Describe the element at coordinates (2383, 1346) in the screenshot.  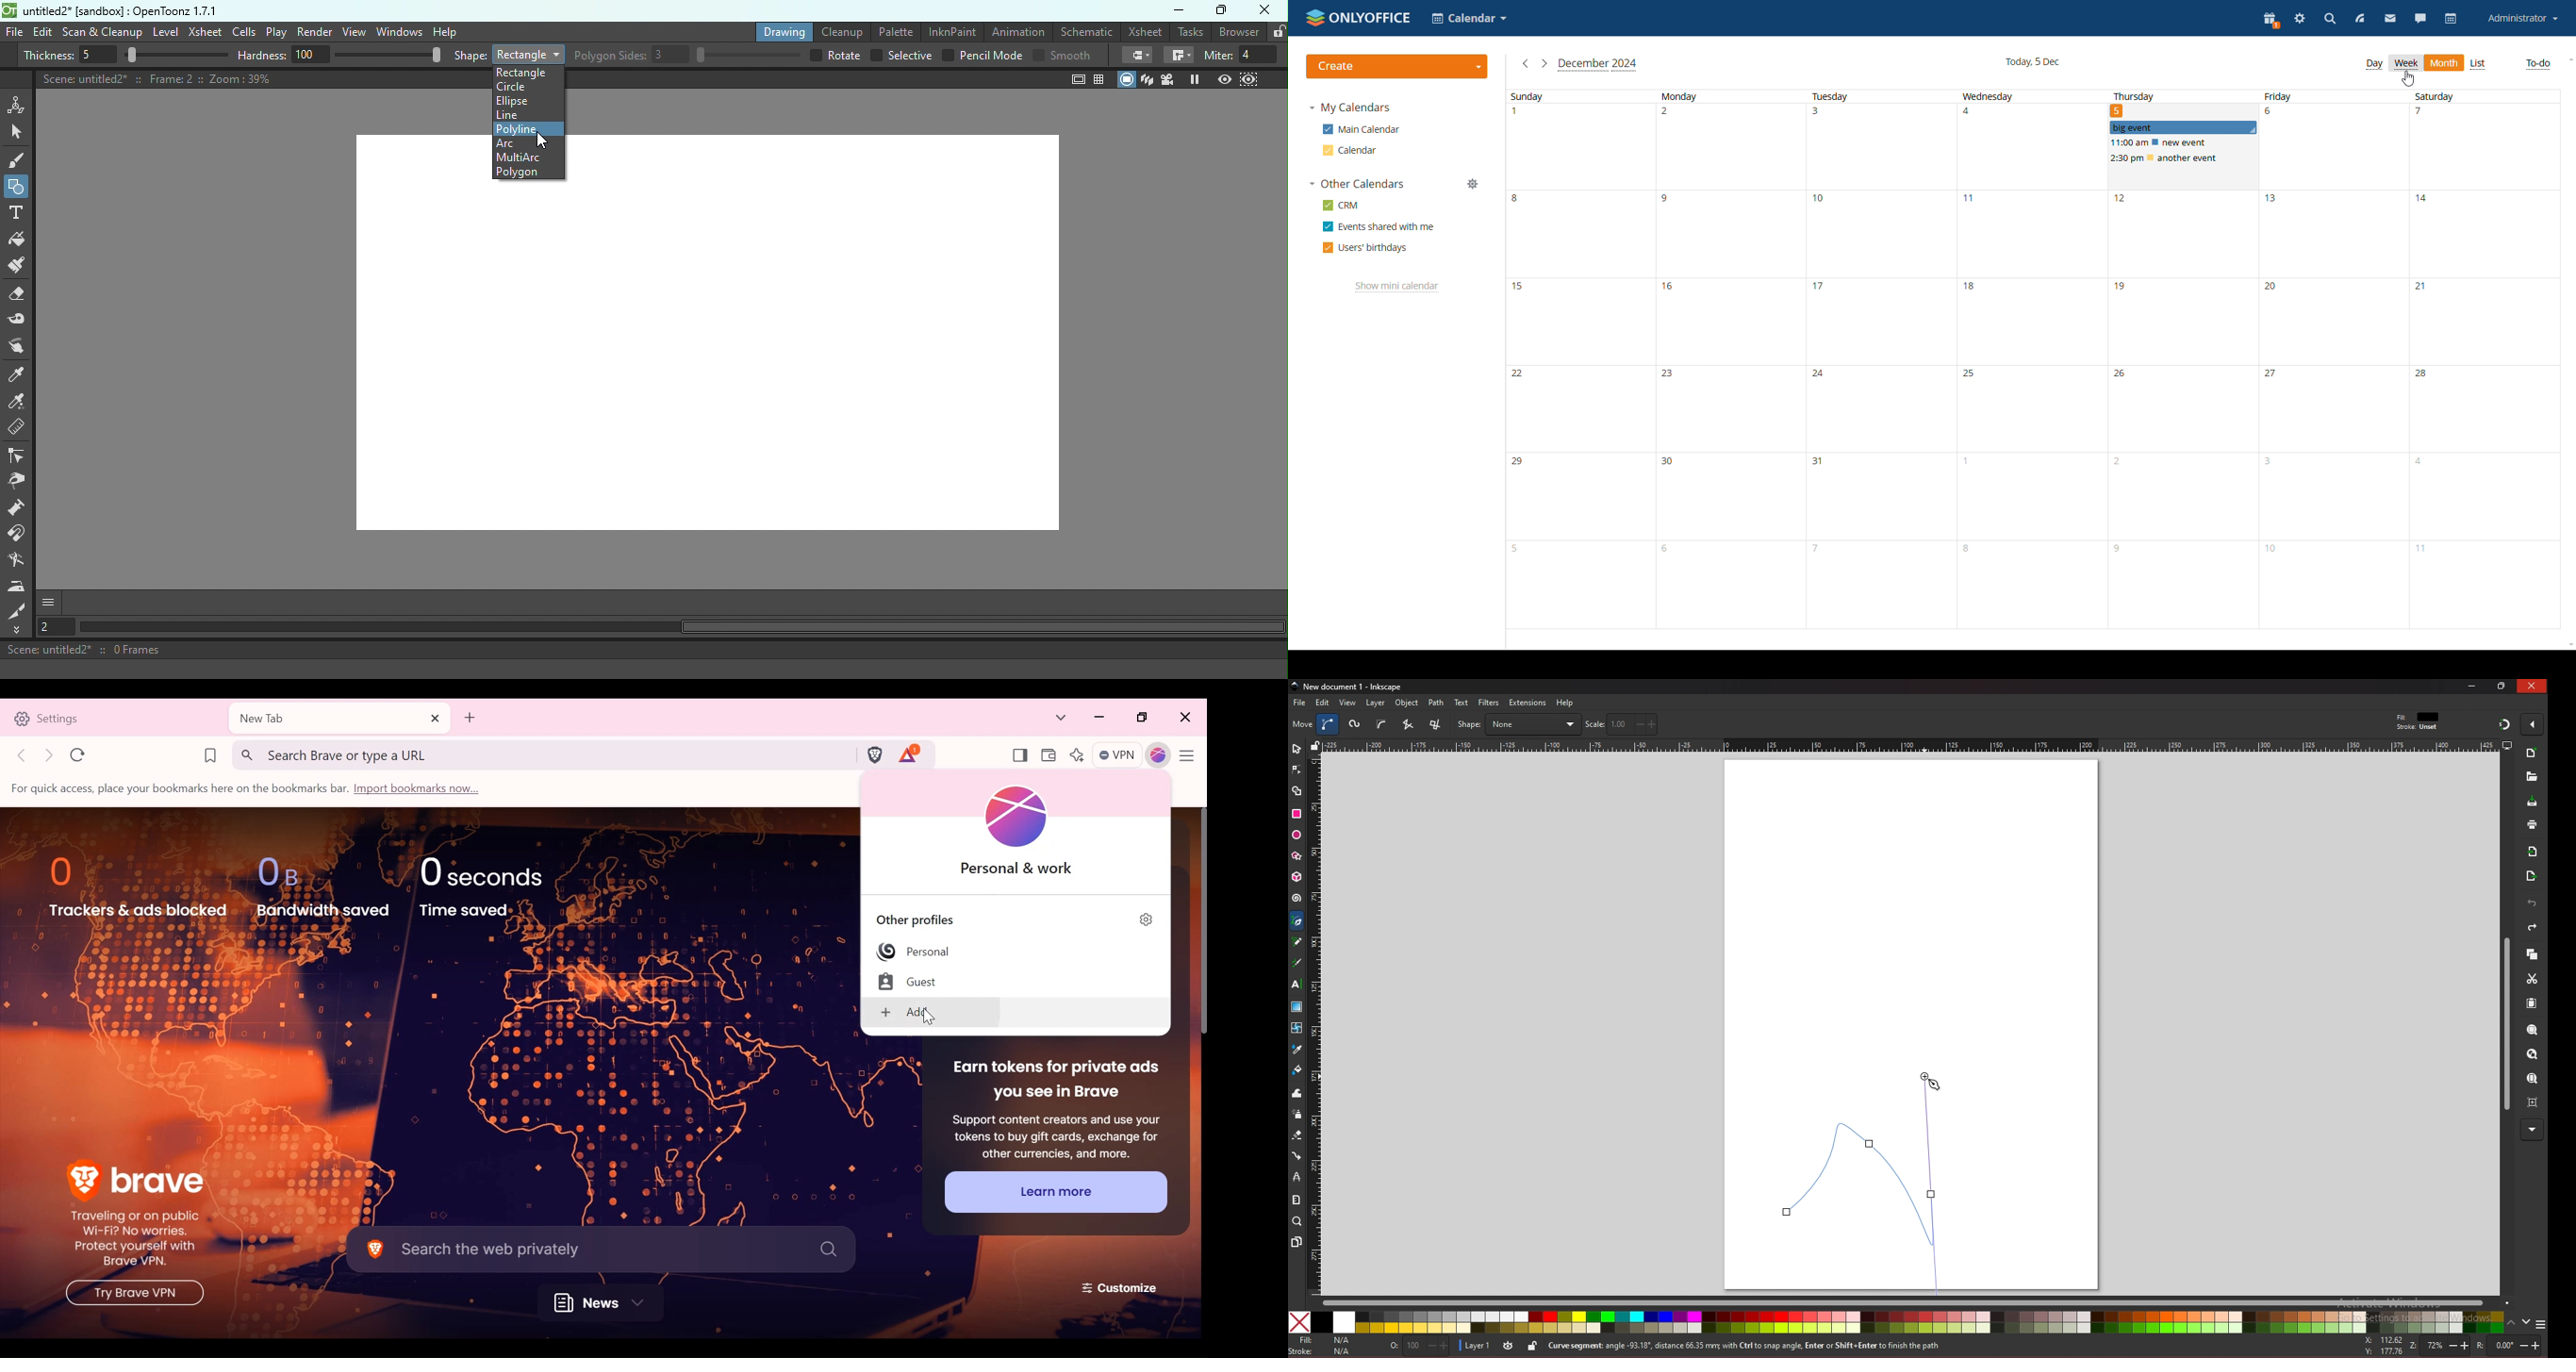
I see `x and y coordinates` at that location.